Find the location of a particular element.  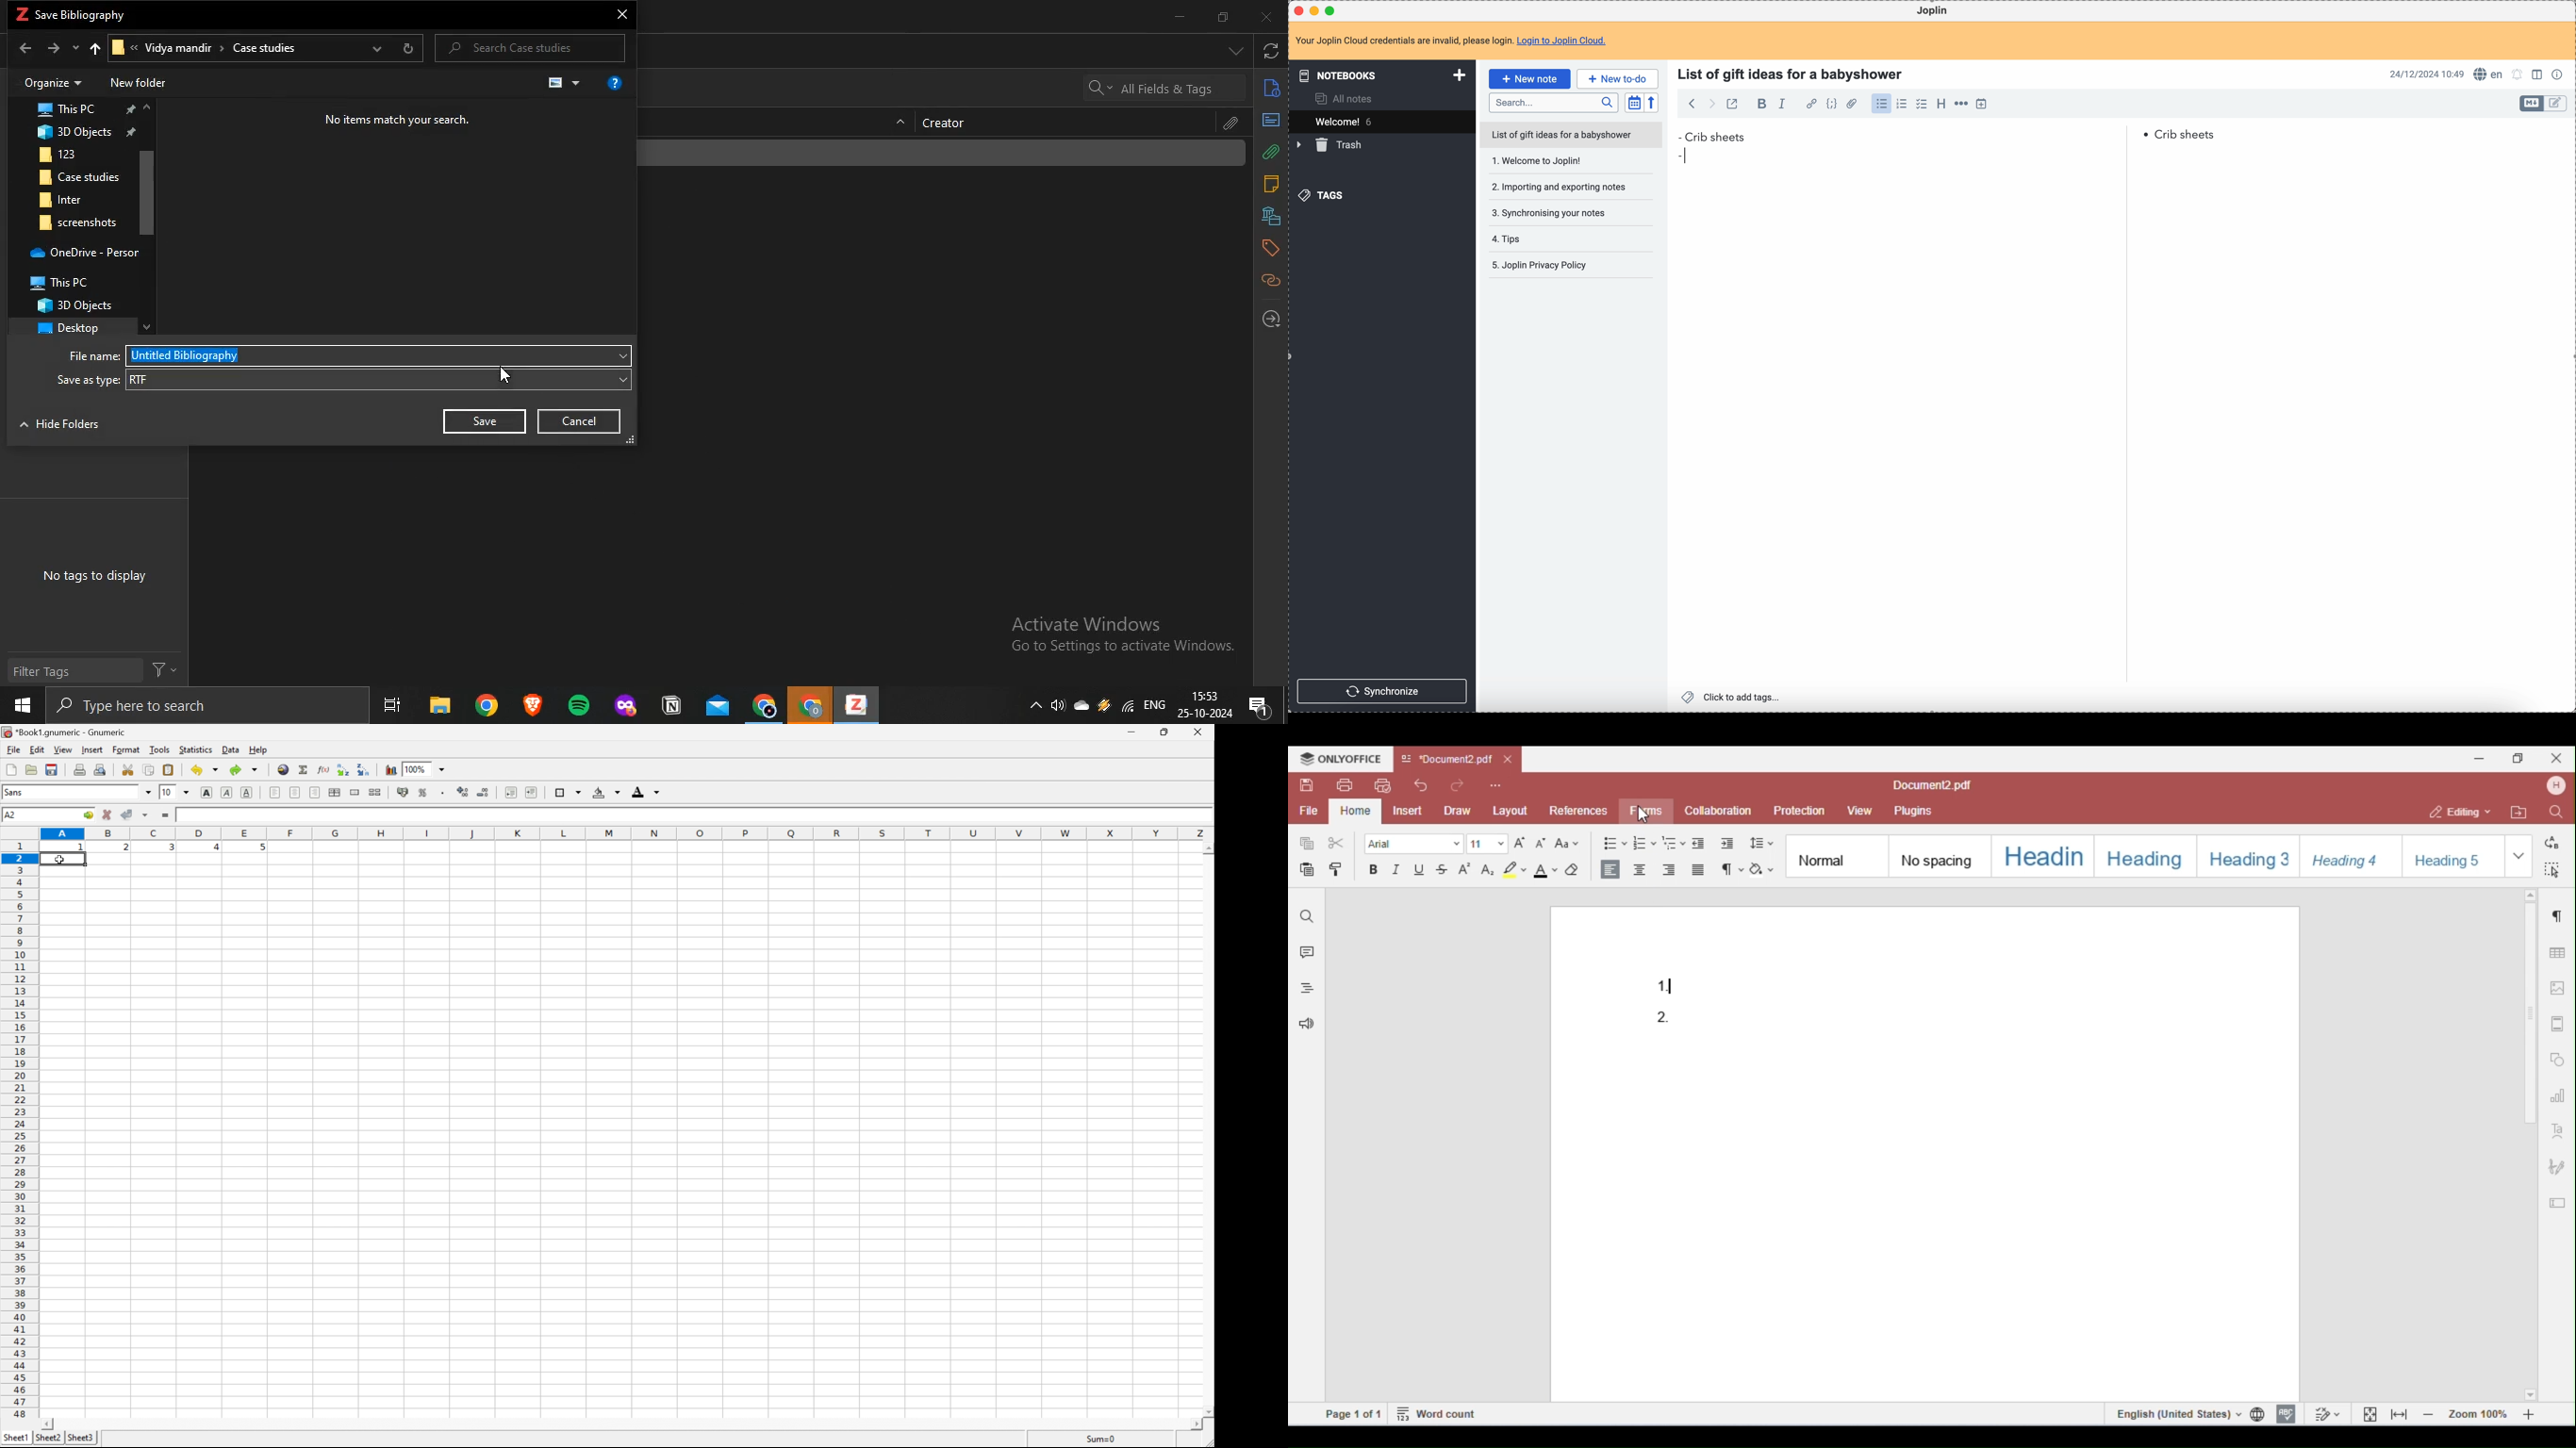

new to-do is located at coordinates (1617, 78).